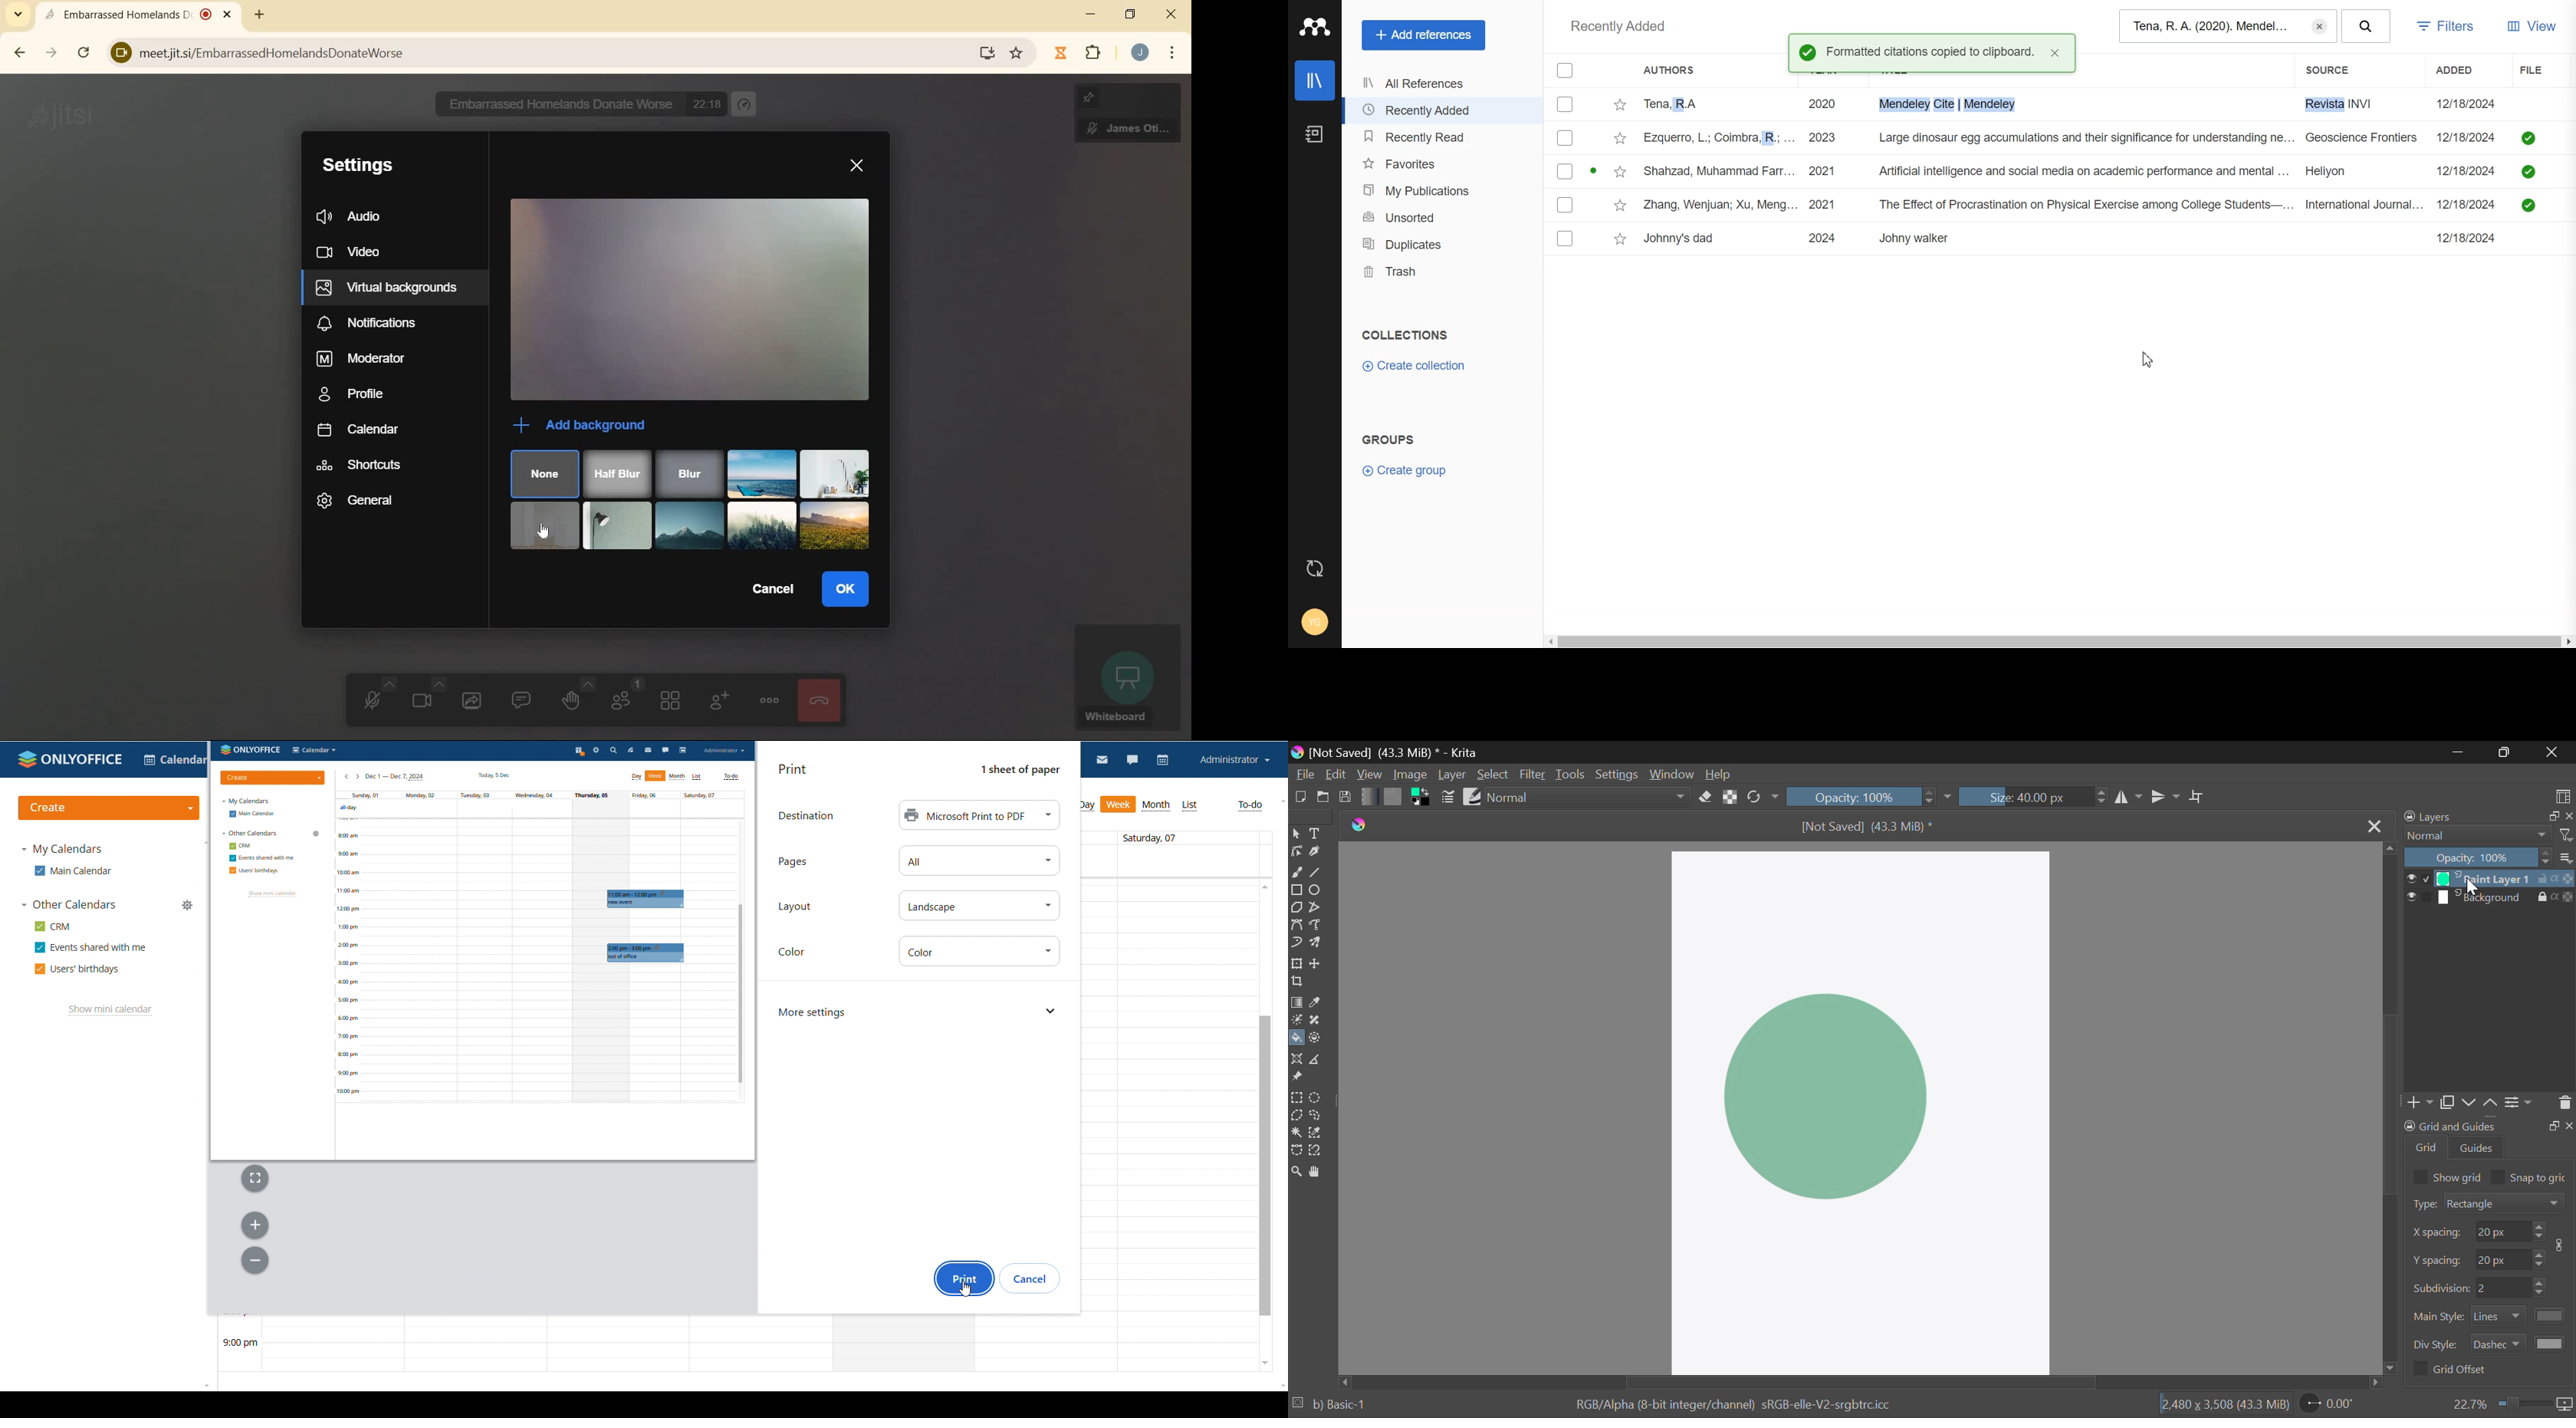 The width and height of the screenshot is (2576, 1428). I want to click on profile, so click(353, 393).